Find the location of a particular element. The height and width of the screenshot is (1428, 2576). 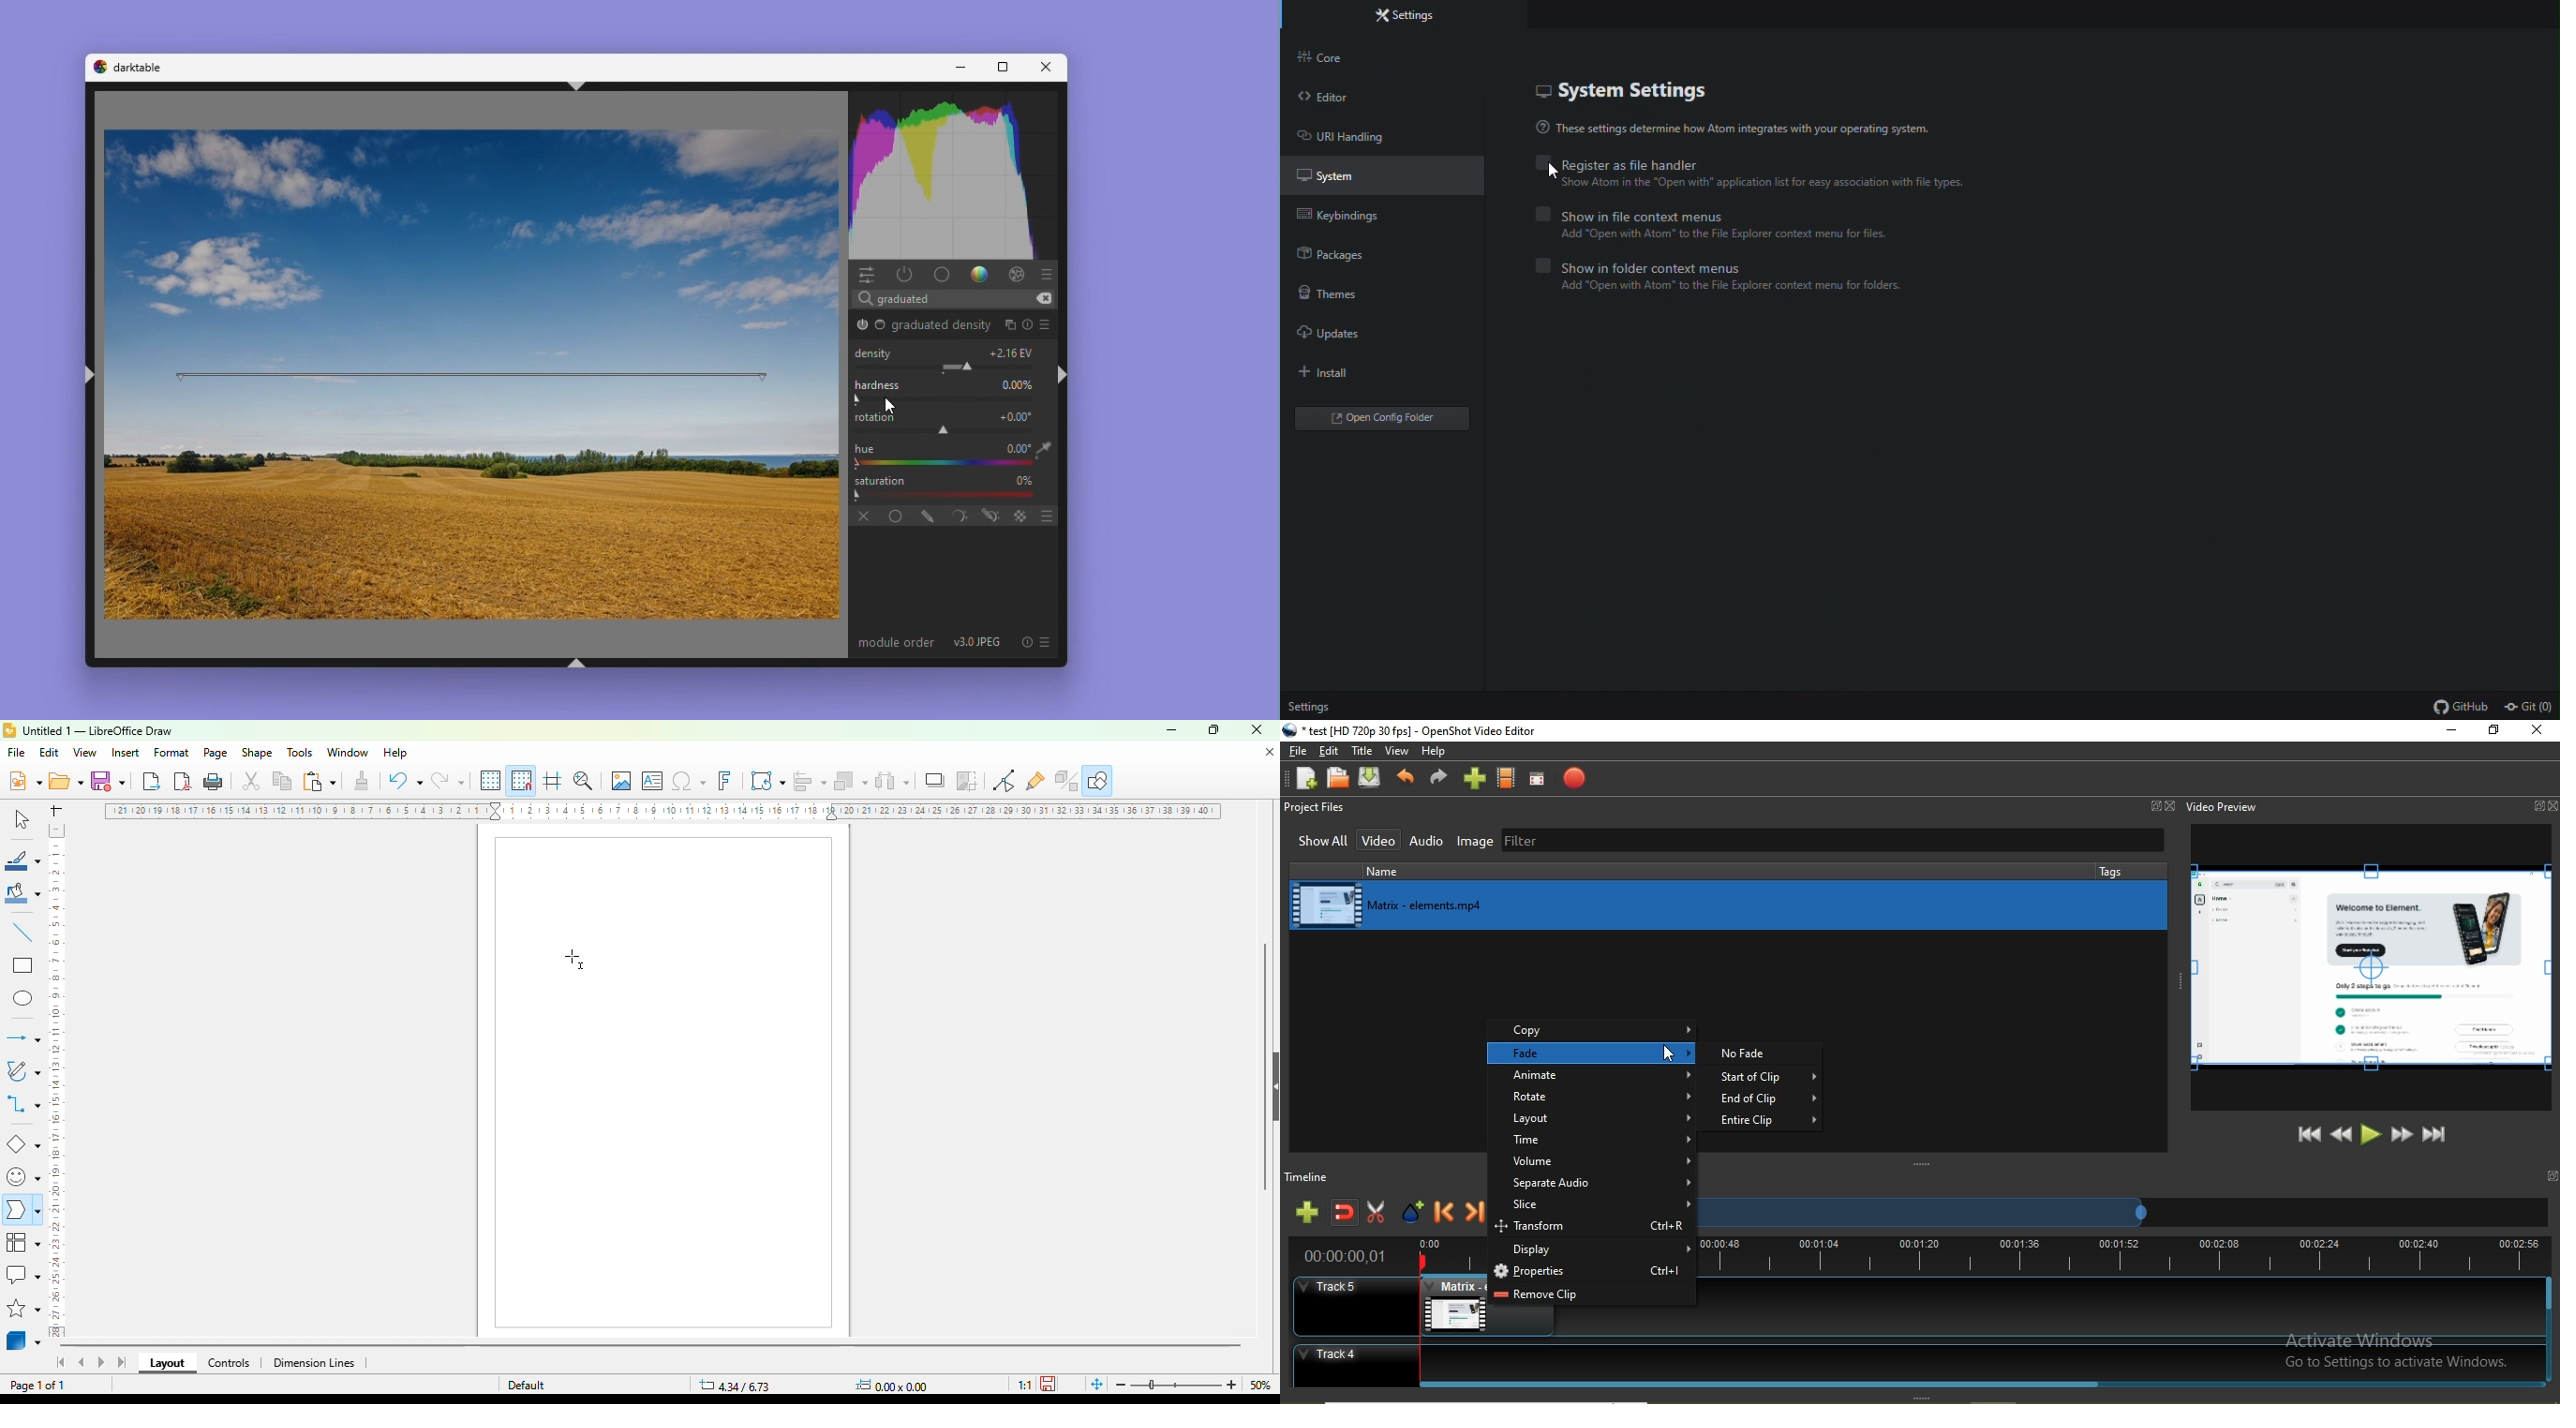

open is located at coordinates (66, 780).